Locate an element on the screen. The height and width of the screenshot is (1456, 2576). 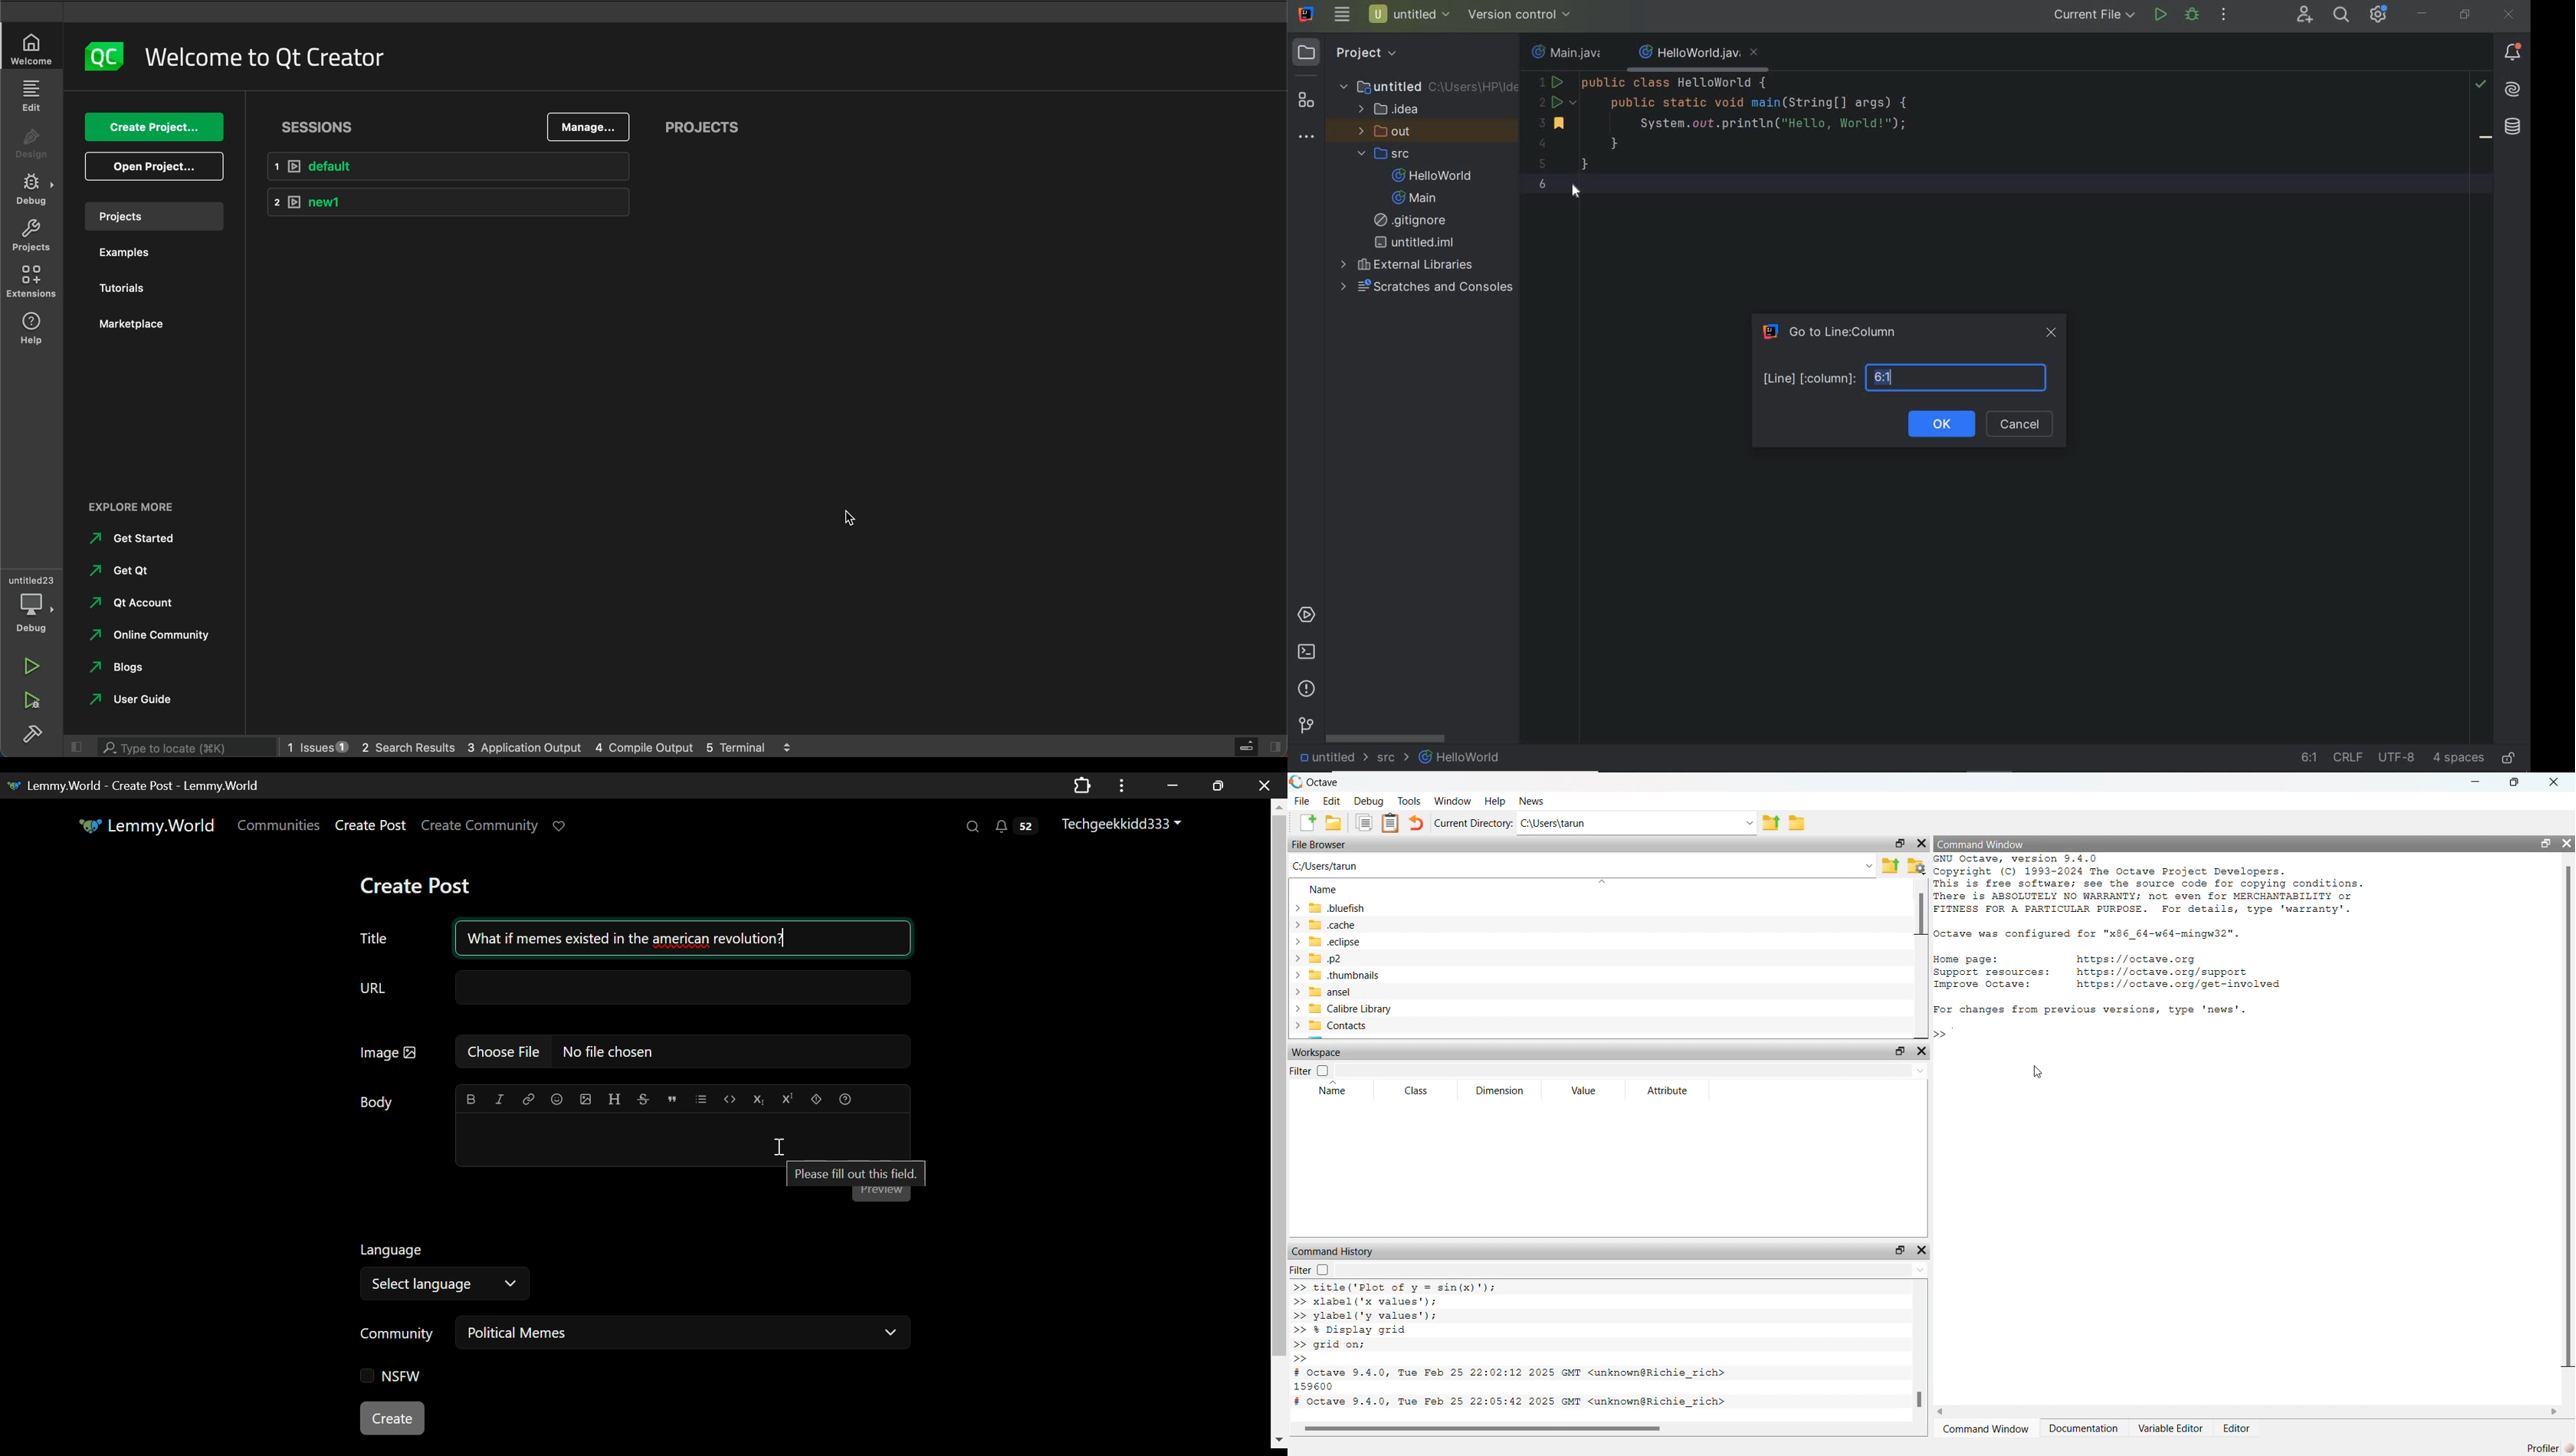
.cache is located at coordinates (1331, 925).